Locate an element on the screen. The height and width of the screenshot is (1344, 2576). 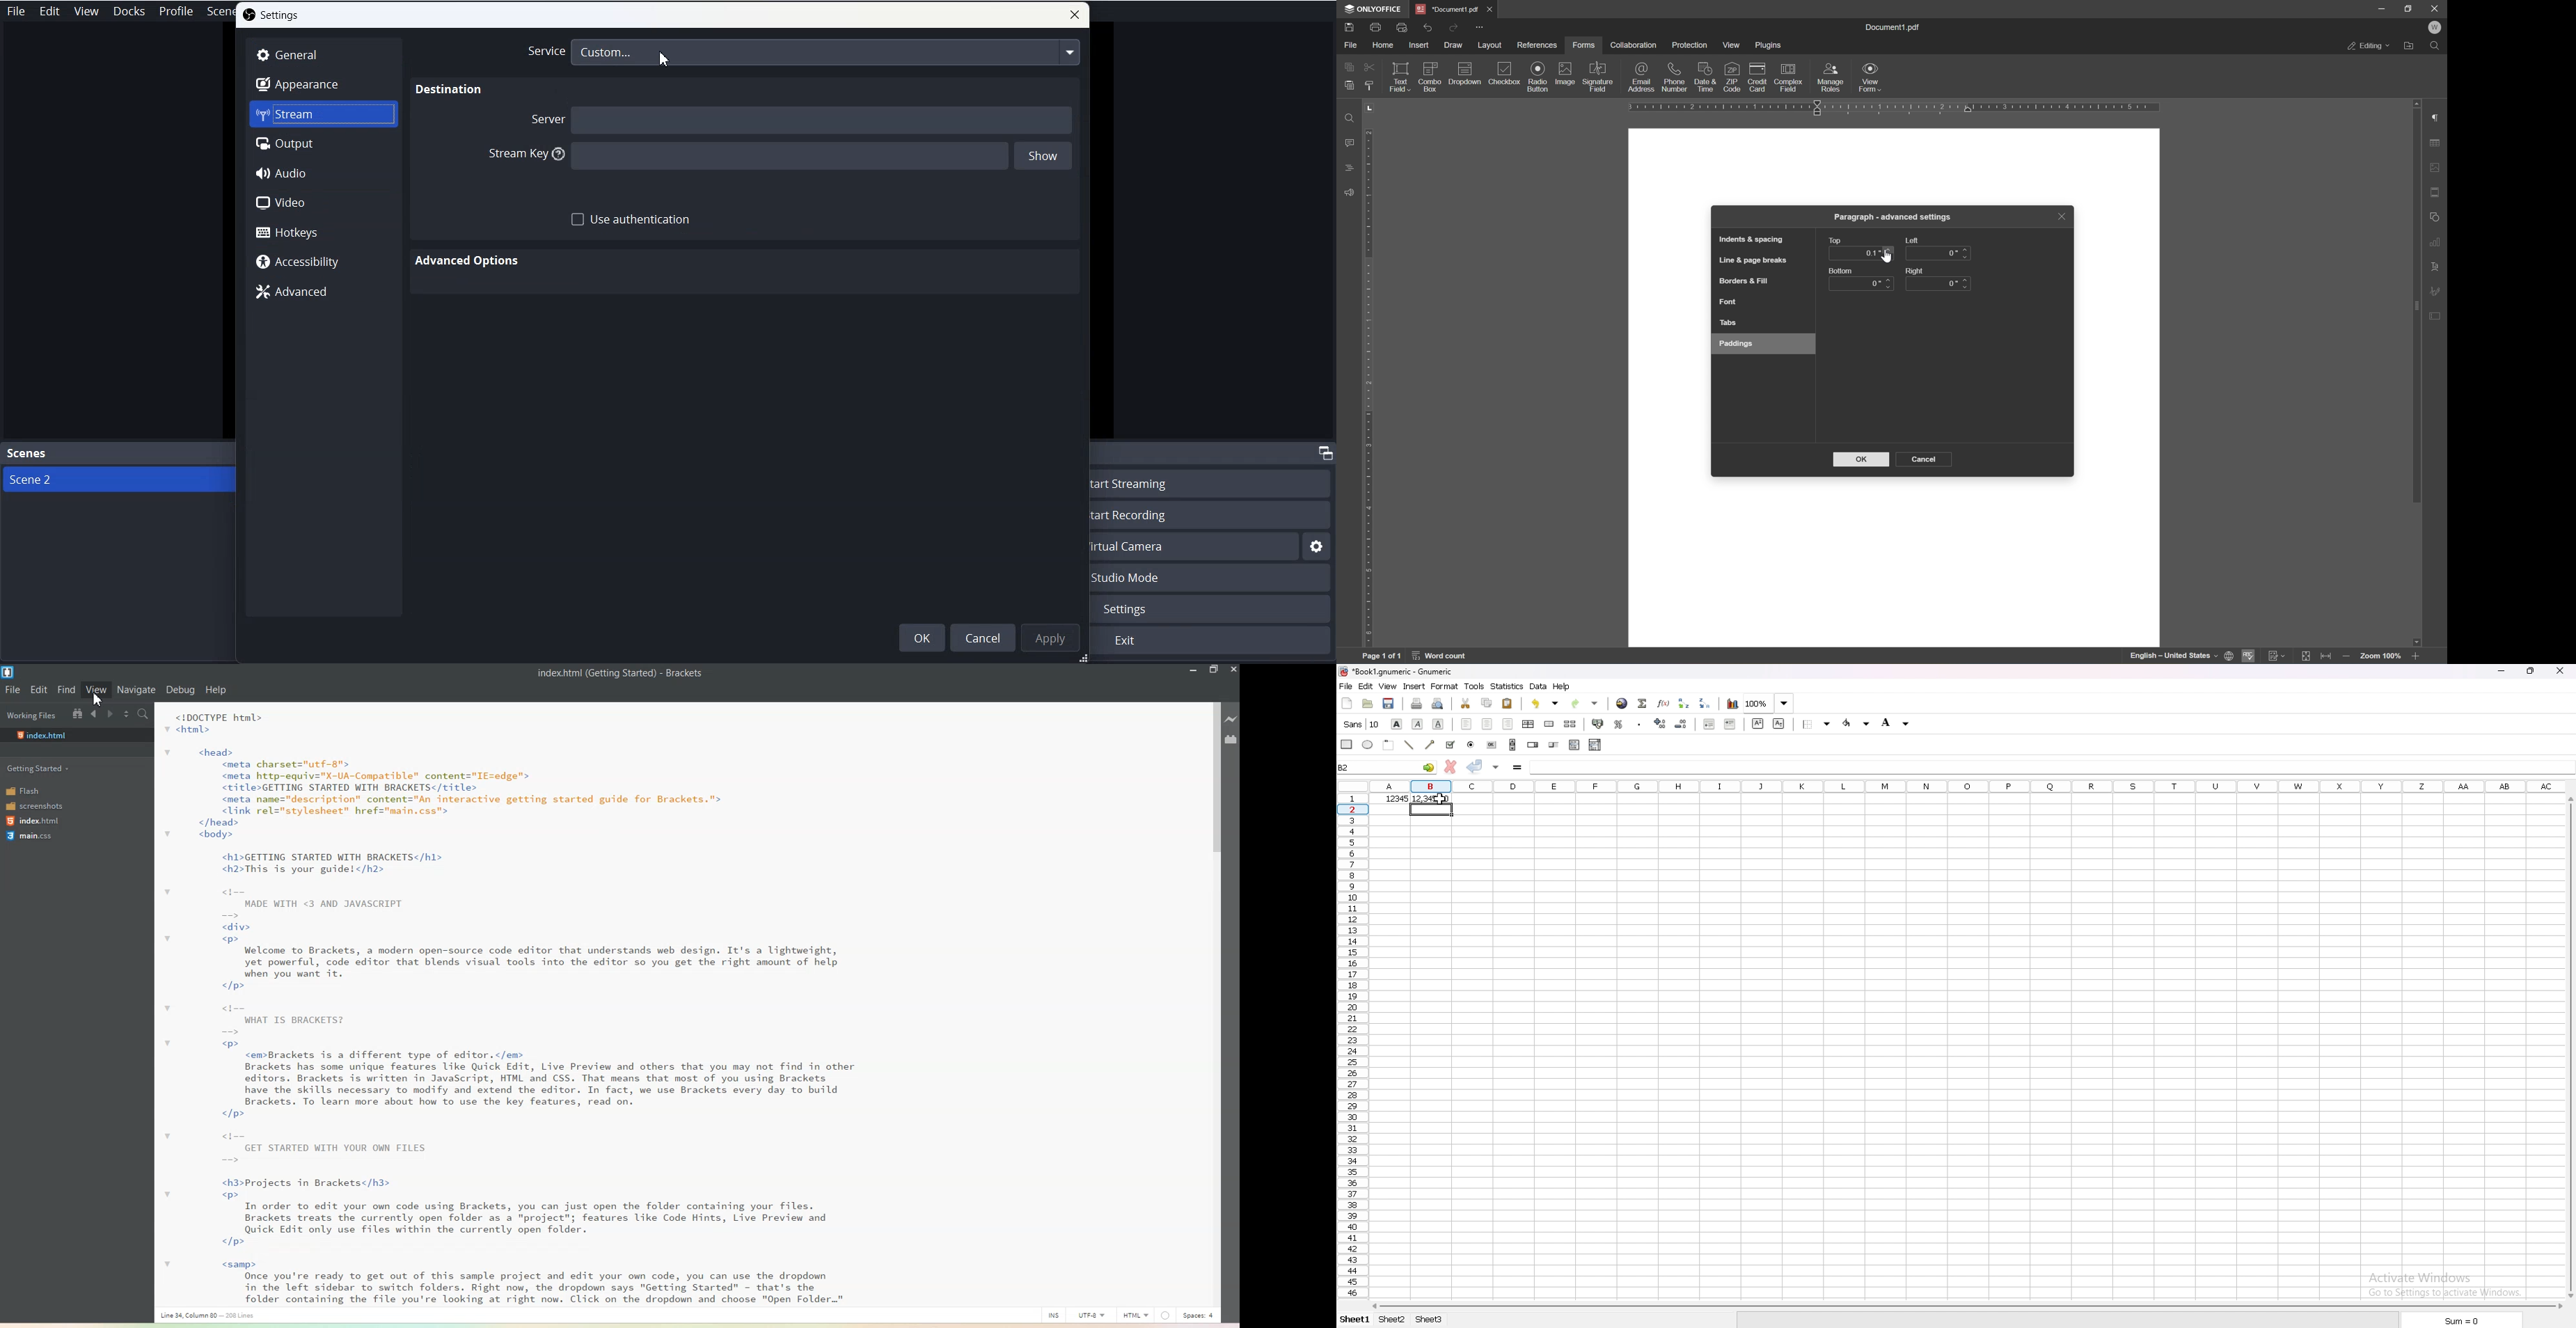
Show is located at coordinates (1047, 156).